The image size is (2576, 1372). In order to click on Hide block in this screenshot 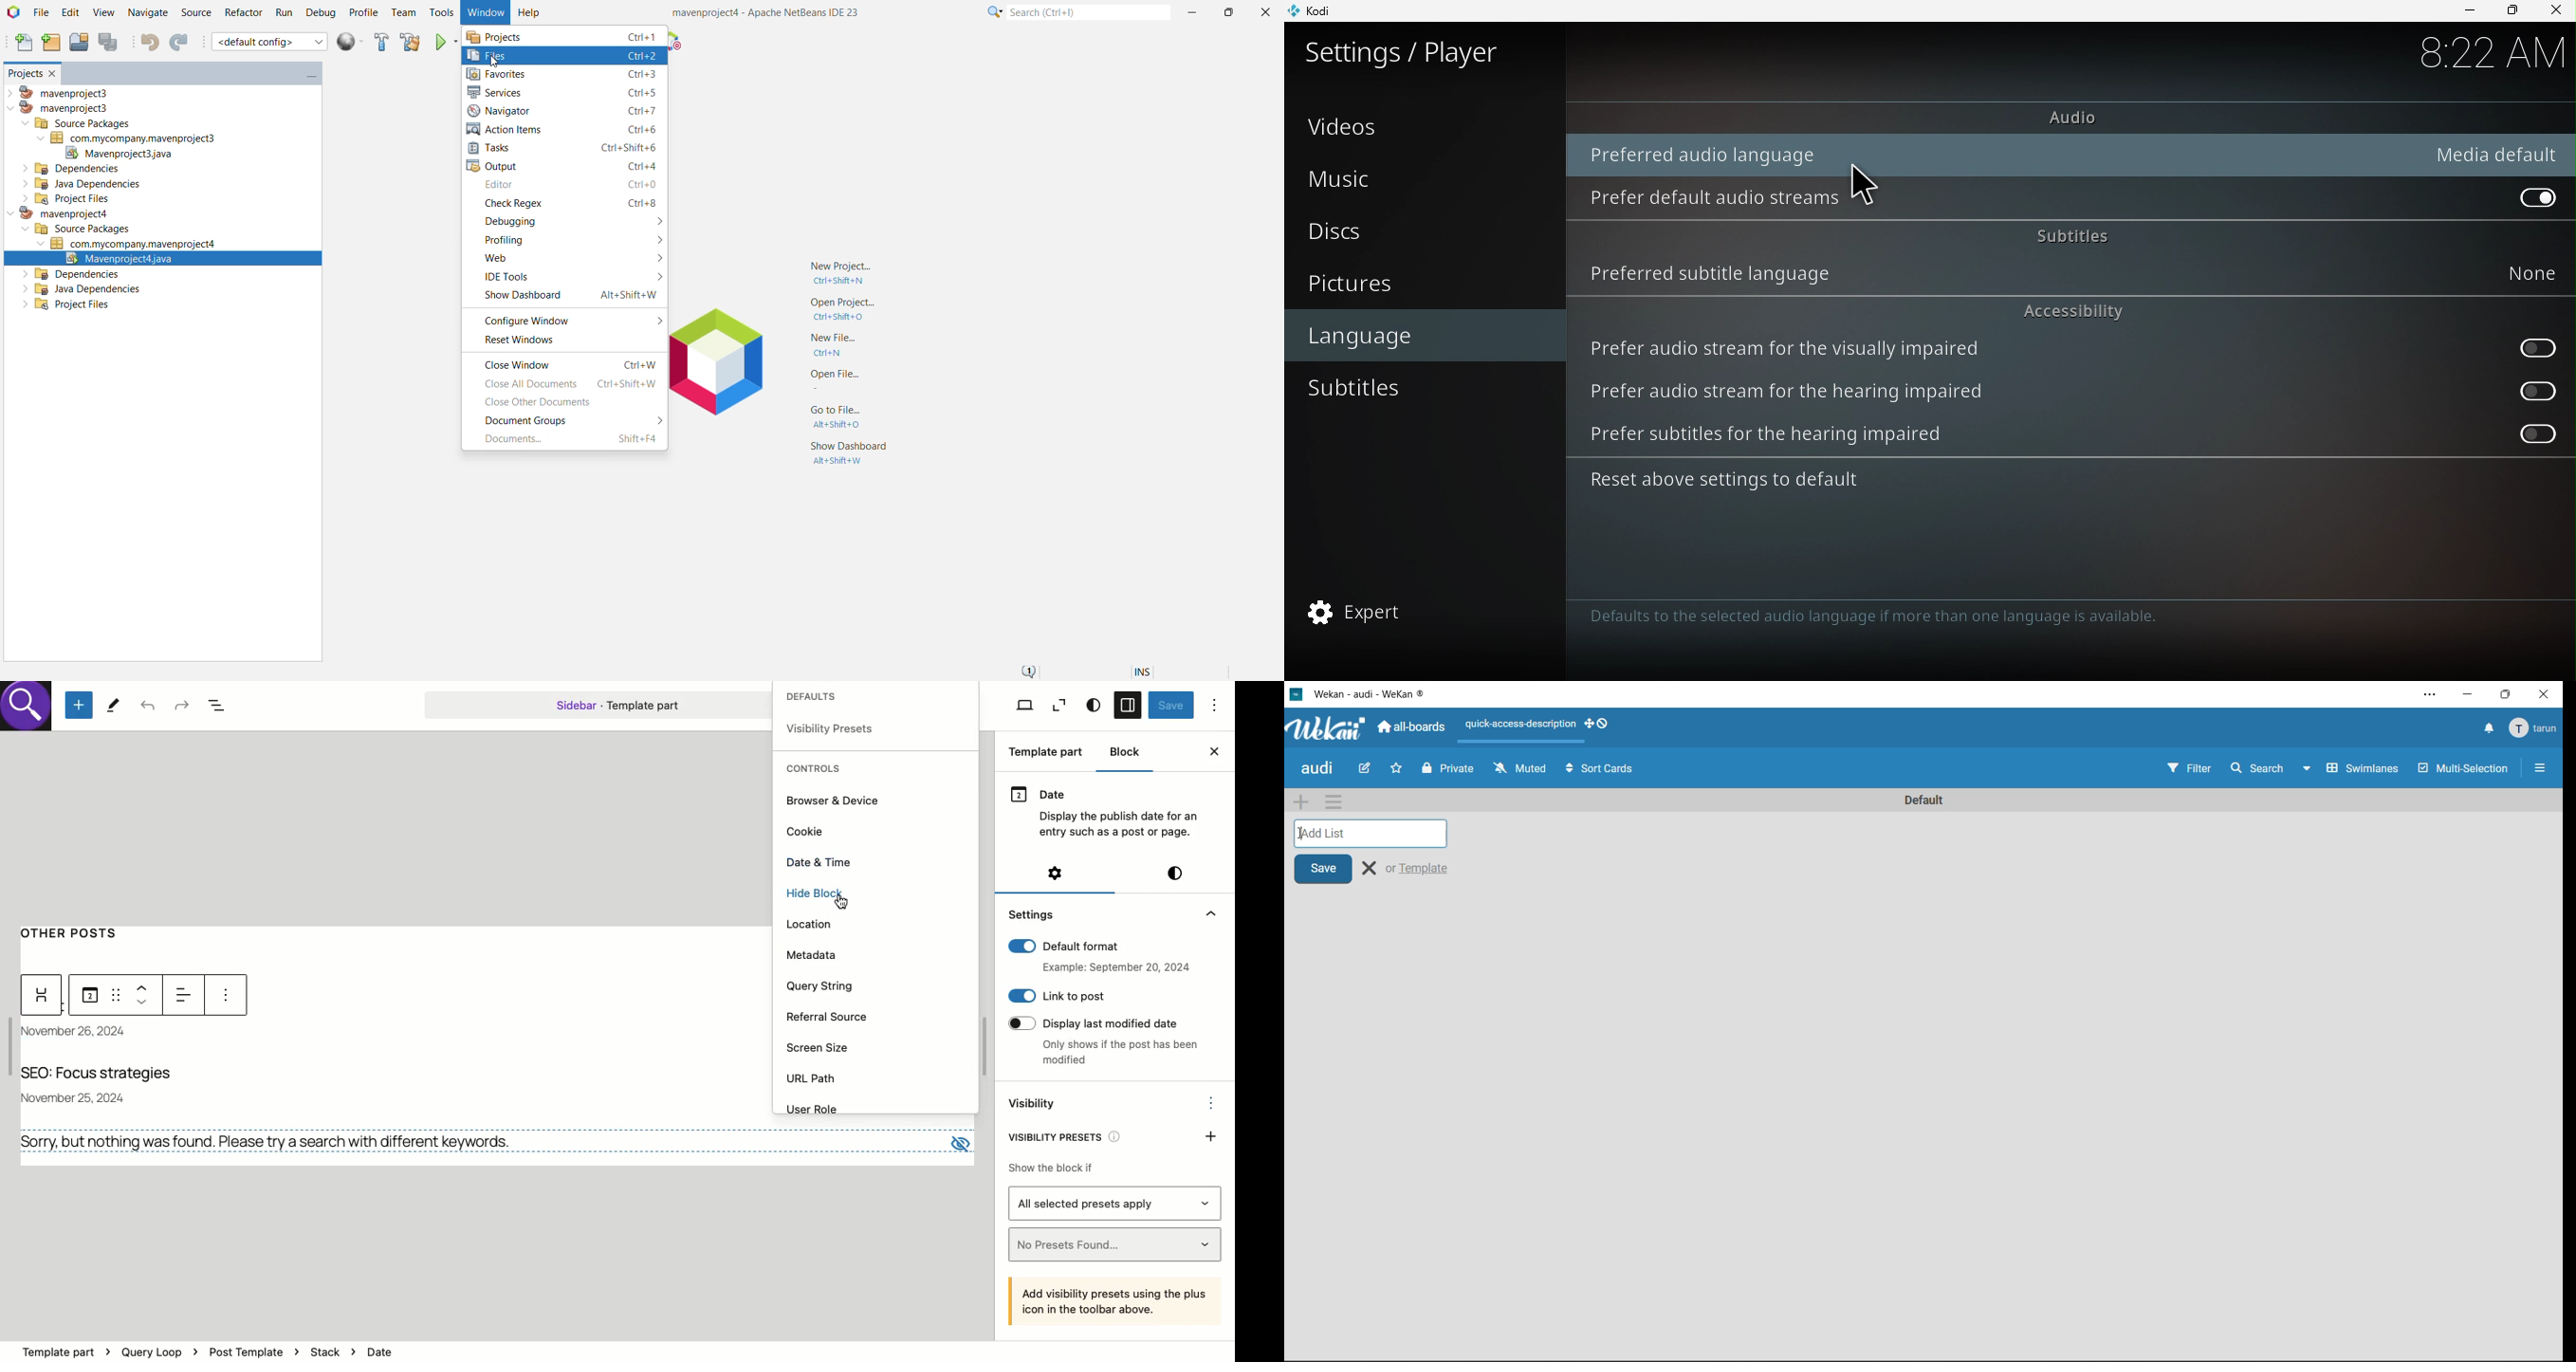, I will do `click(822, 899)`.